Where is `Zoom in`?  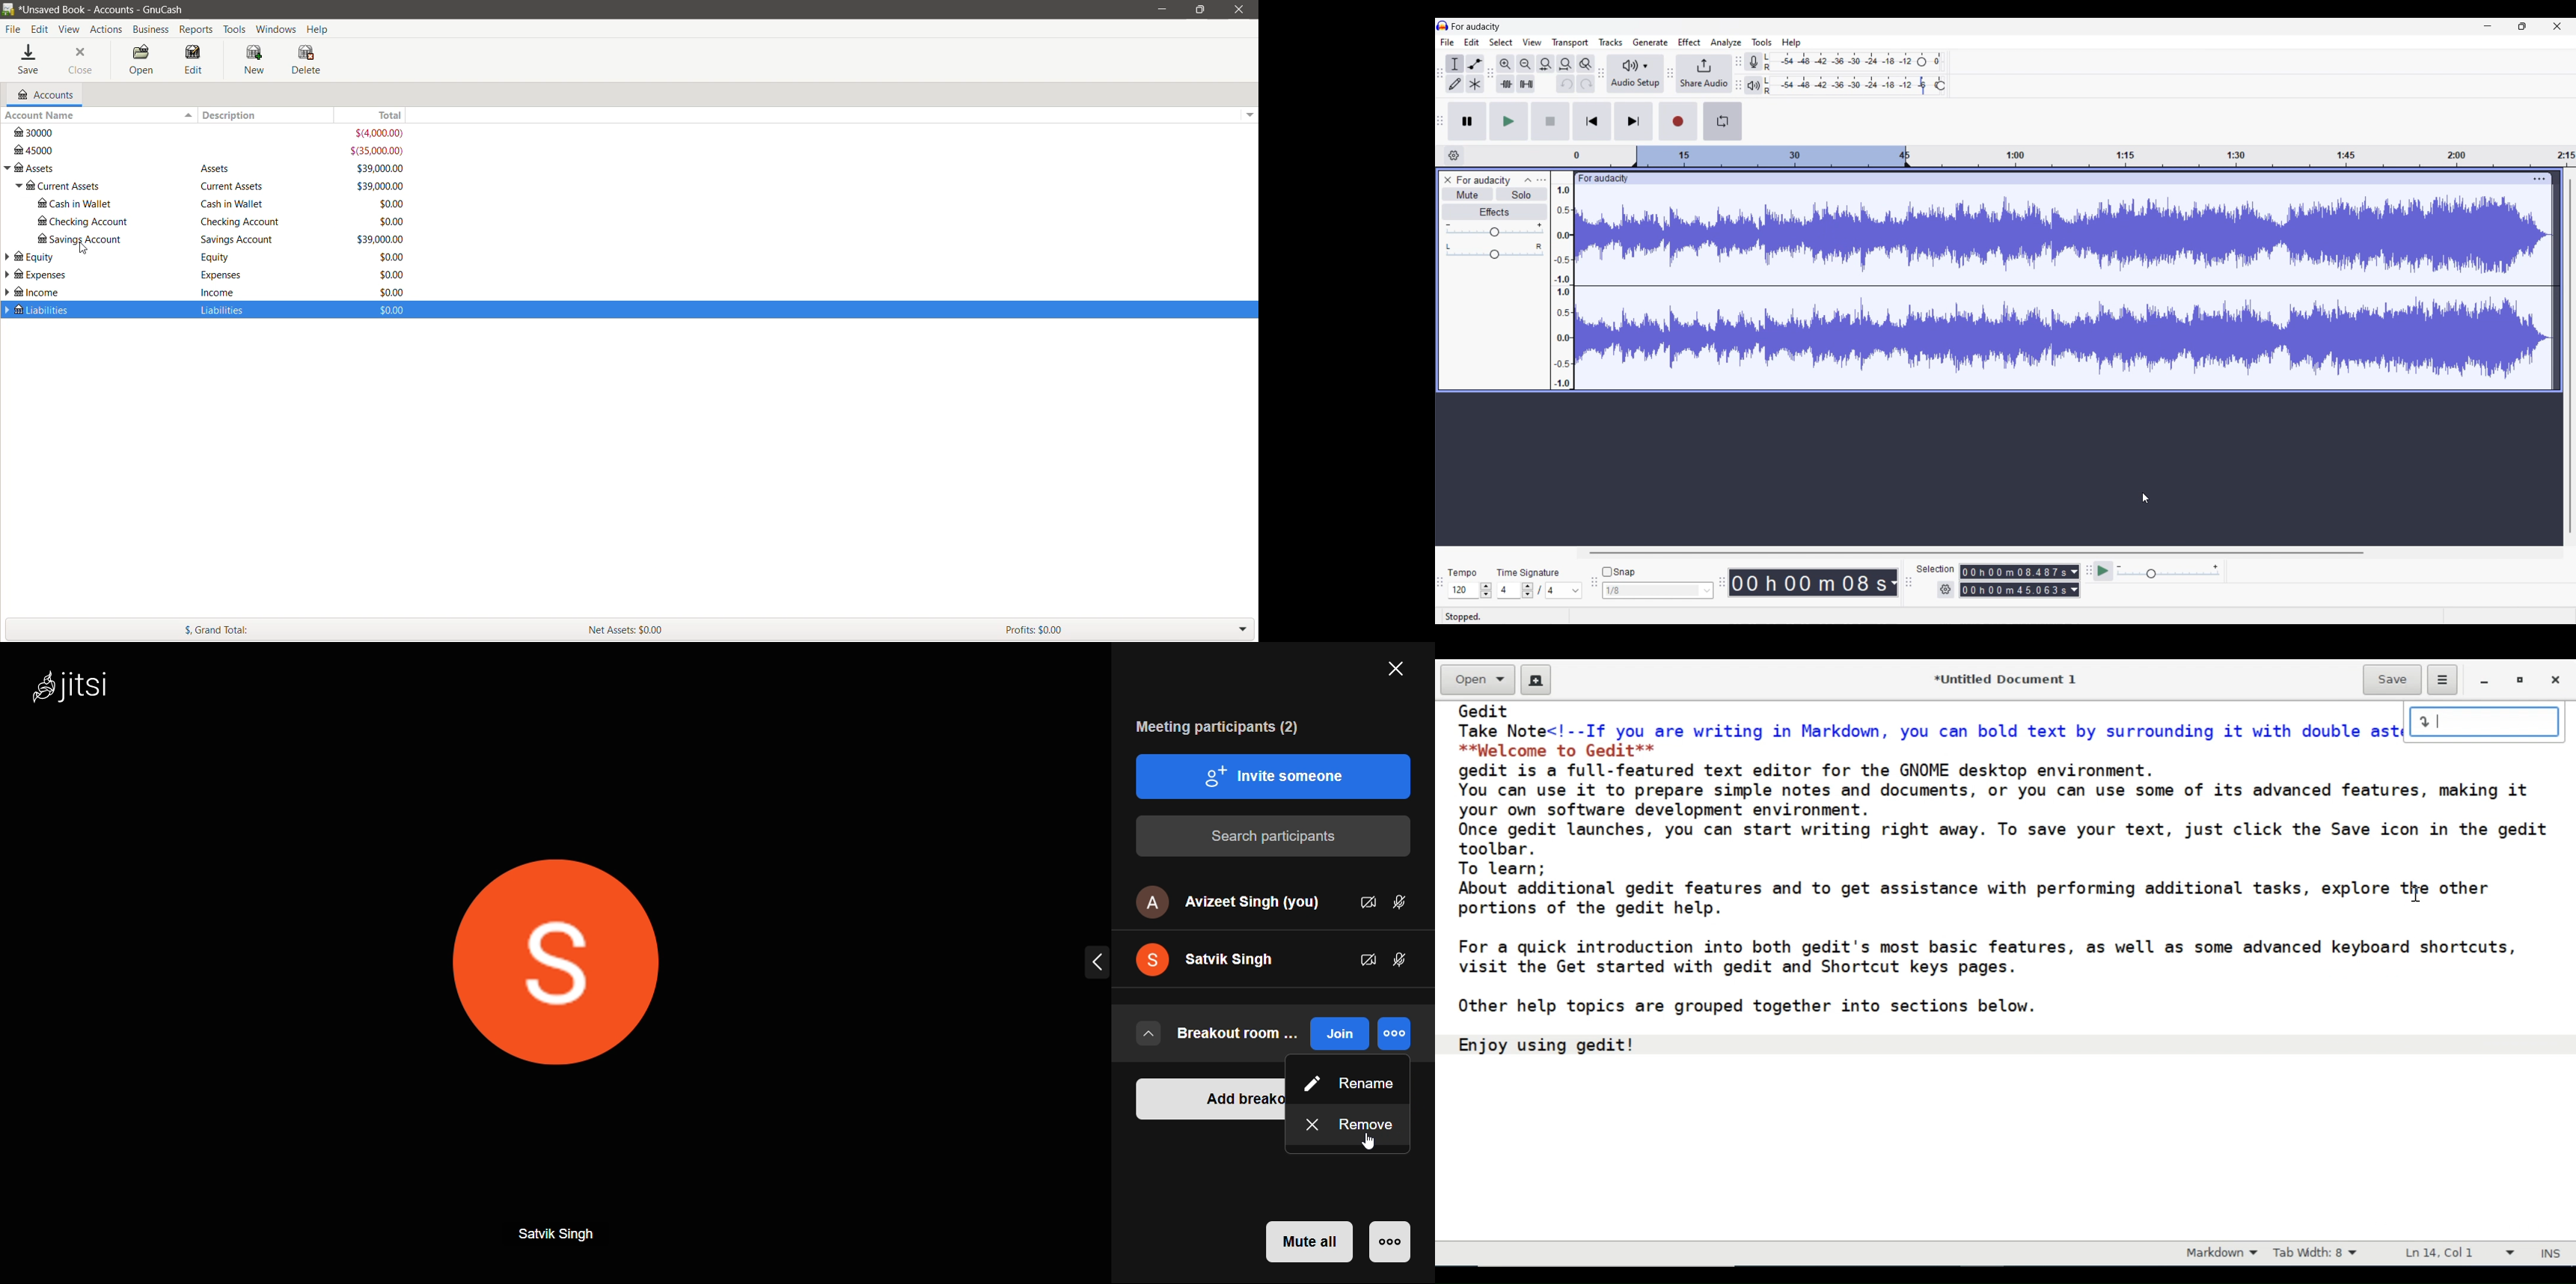
Zoom in is located at coordinates (1505, 64).